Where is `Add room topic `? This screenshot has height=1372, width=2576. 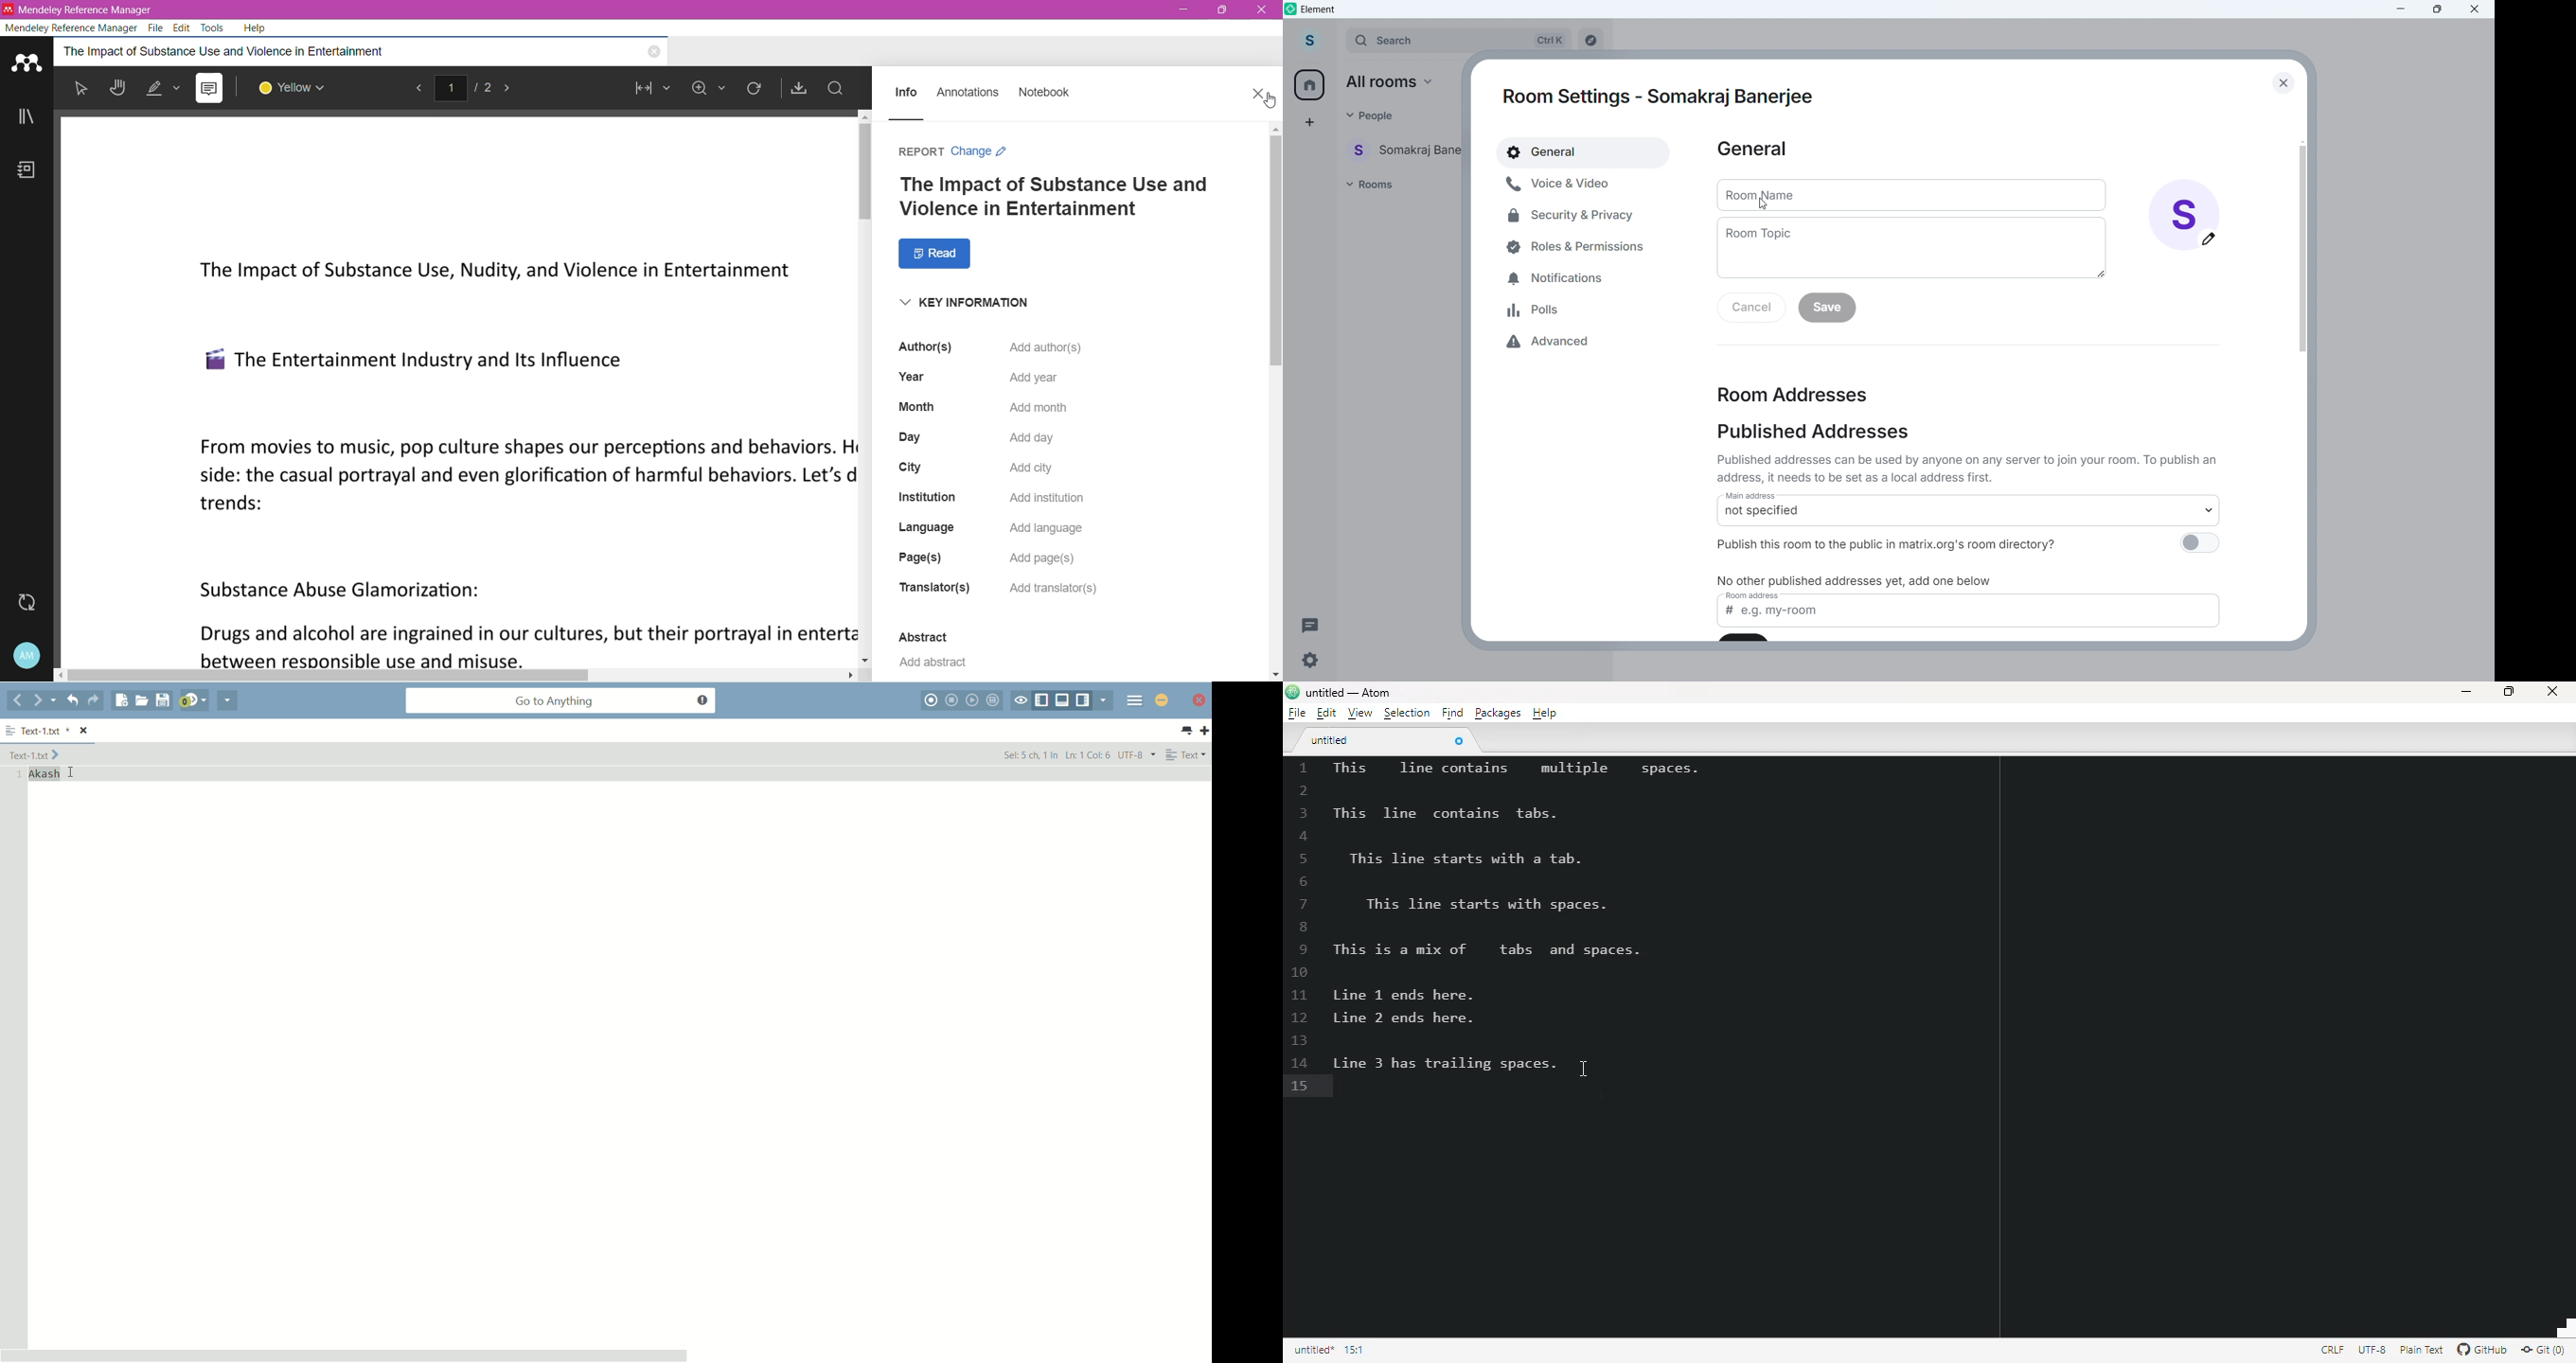 Add room topic  is located at coordinates (1911, 248).